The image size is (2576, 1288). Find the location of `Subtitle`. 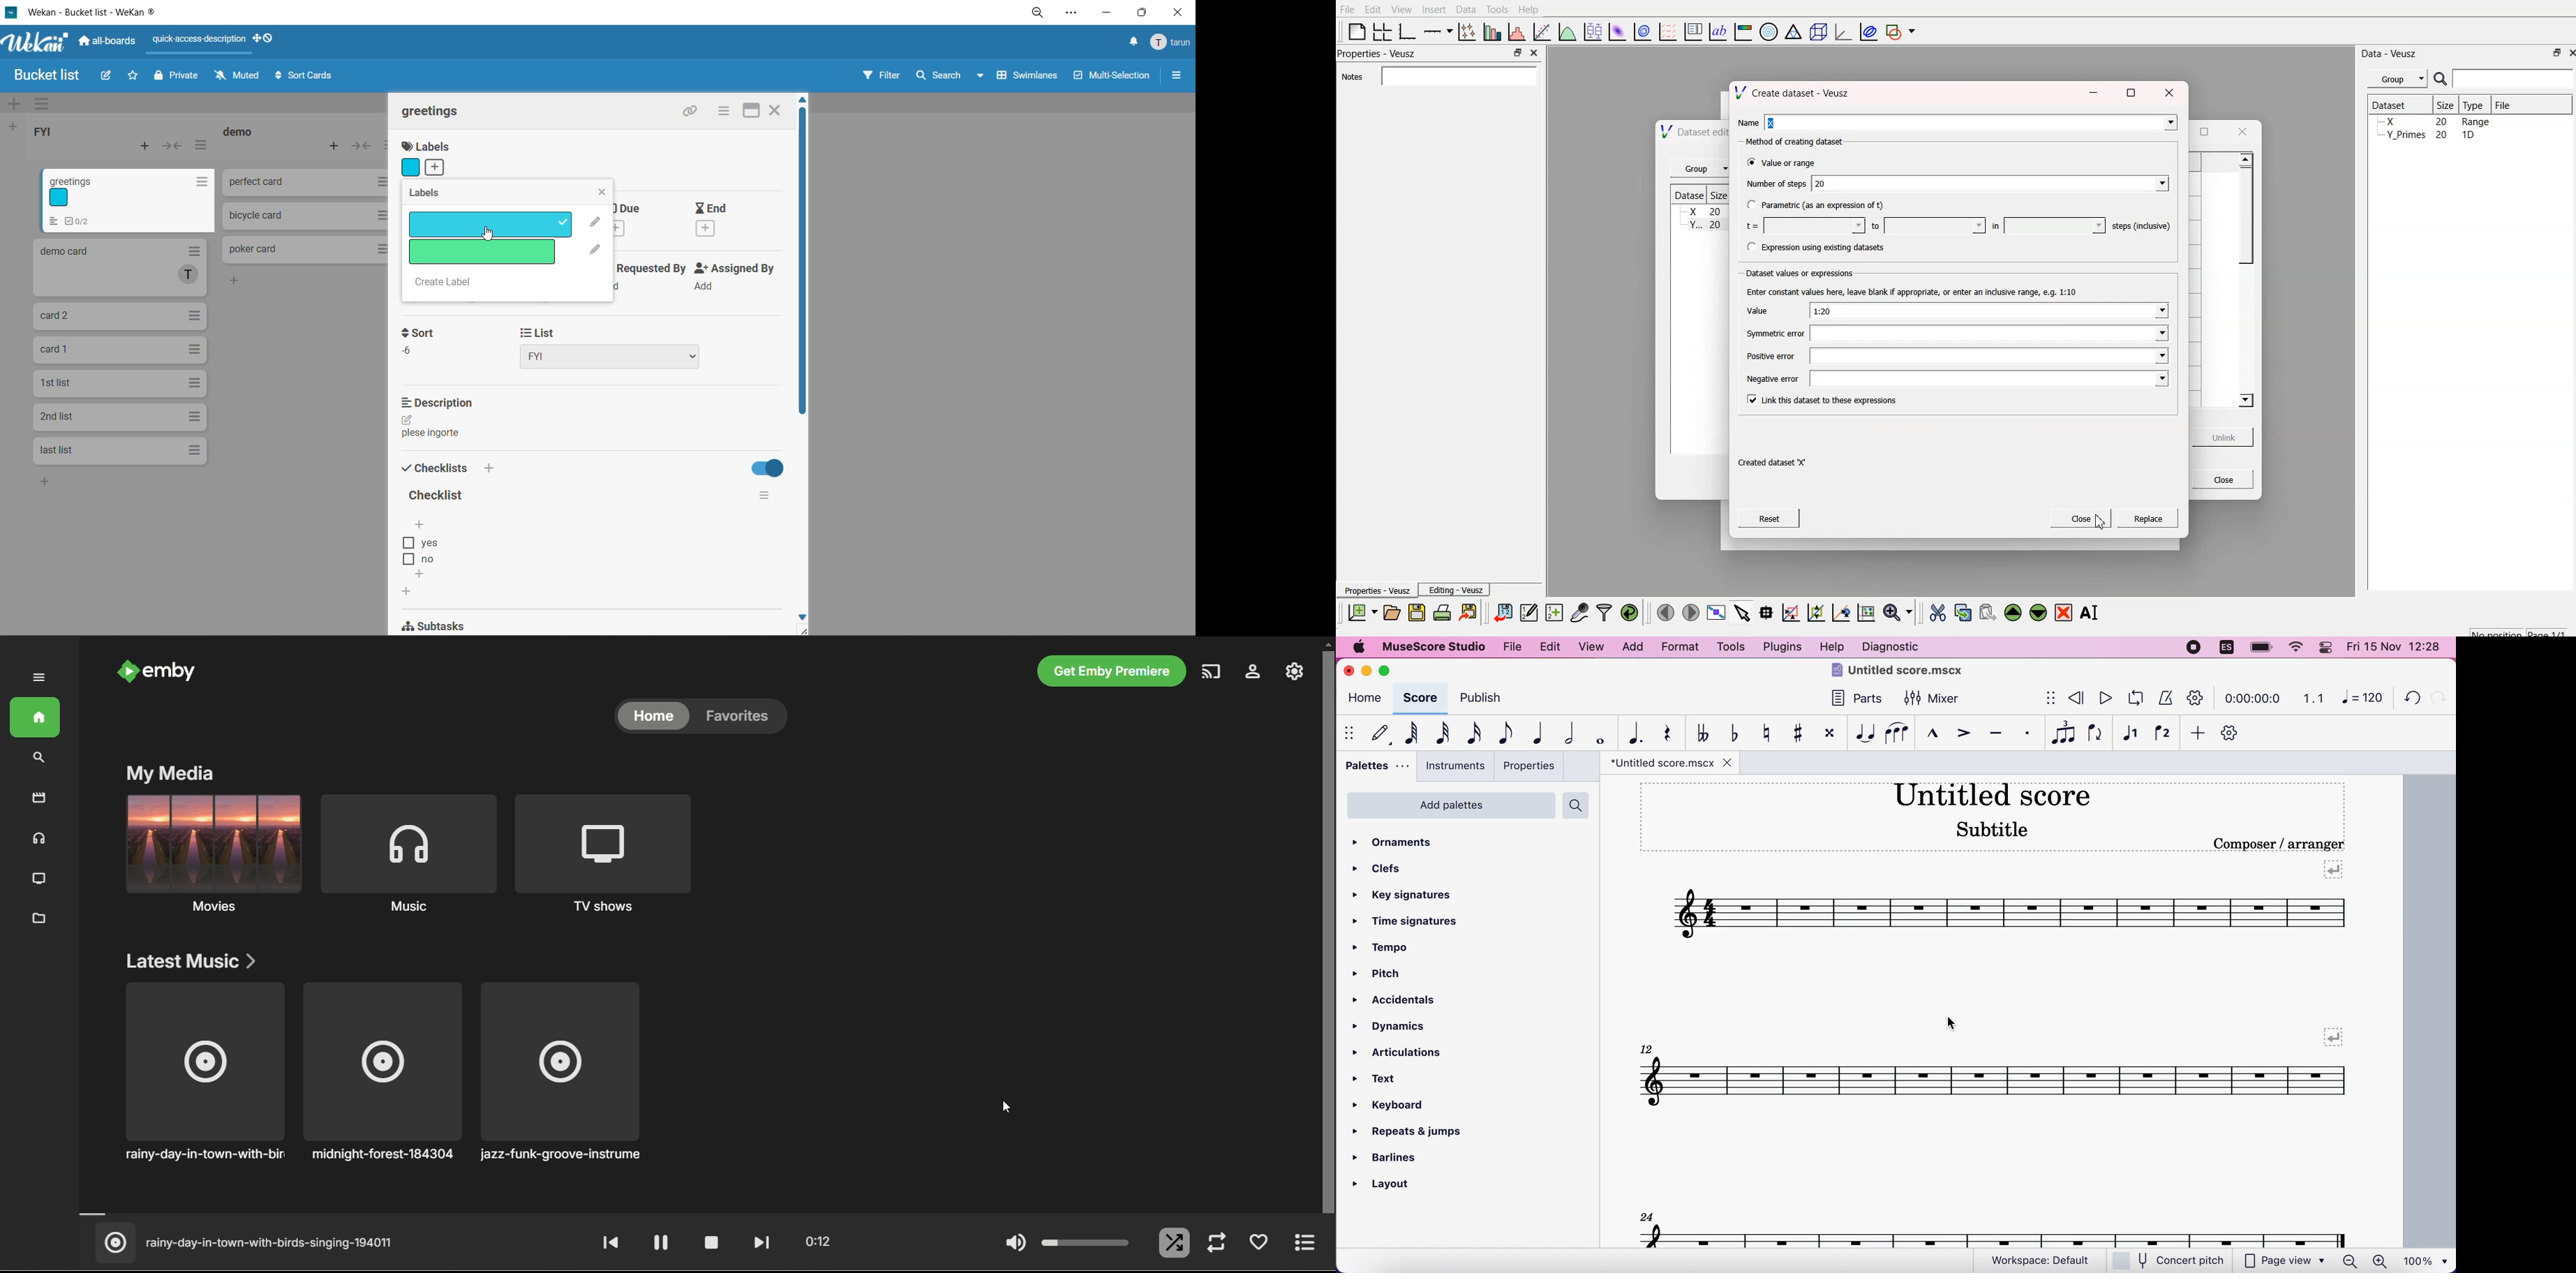

Subtitle is located at coordinates (1995, 828).